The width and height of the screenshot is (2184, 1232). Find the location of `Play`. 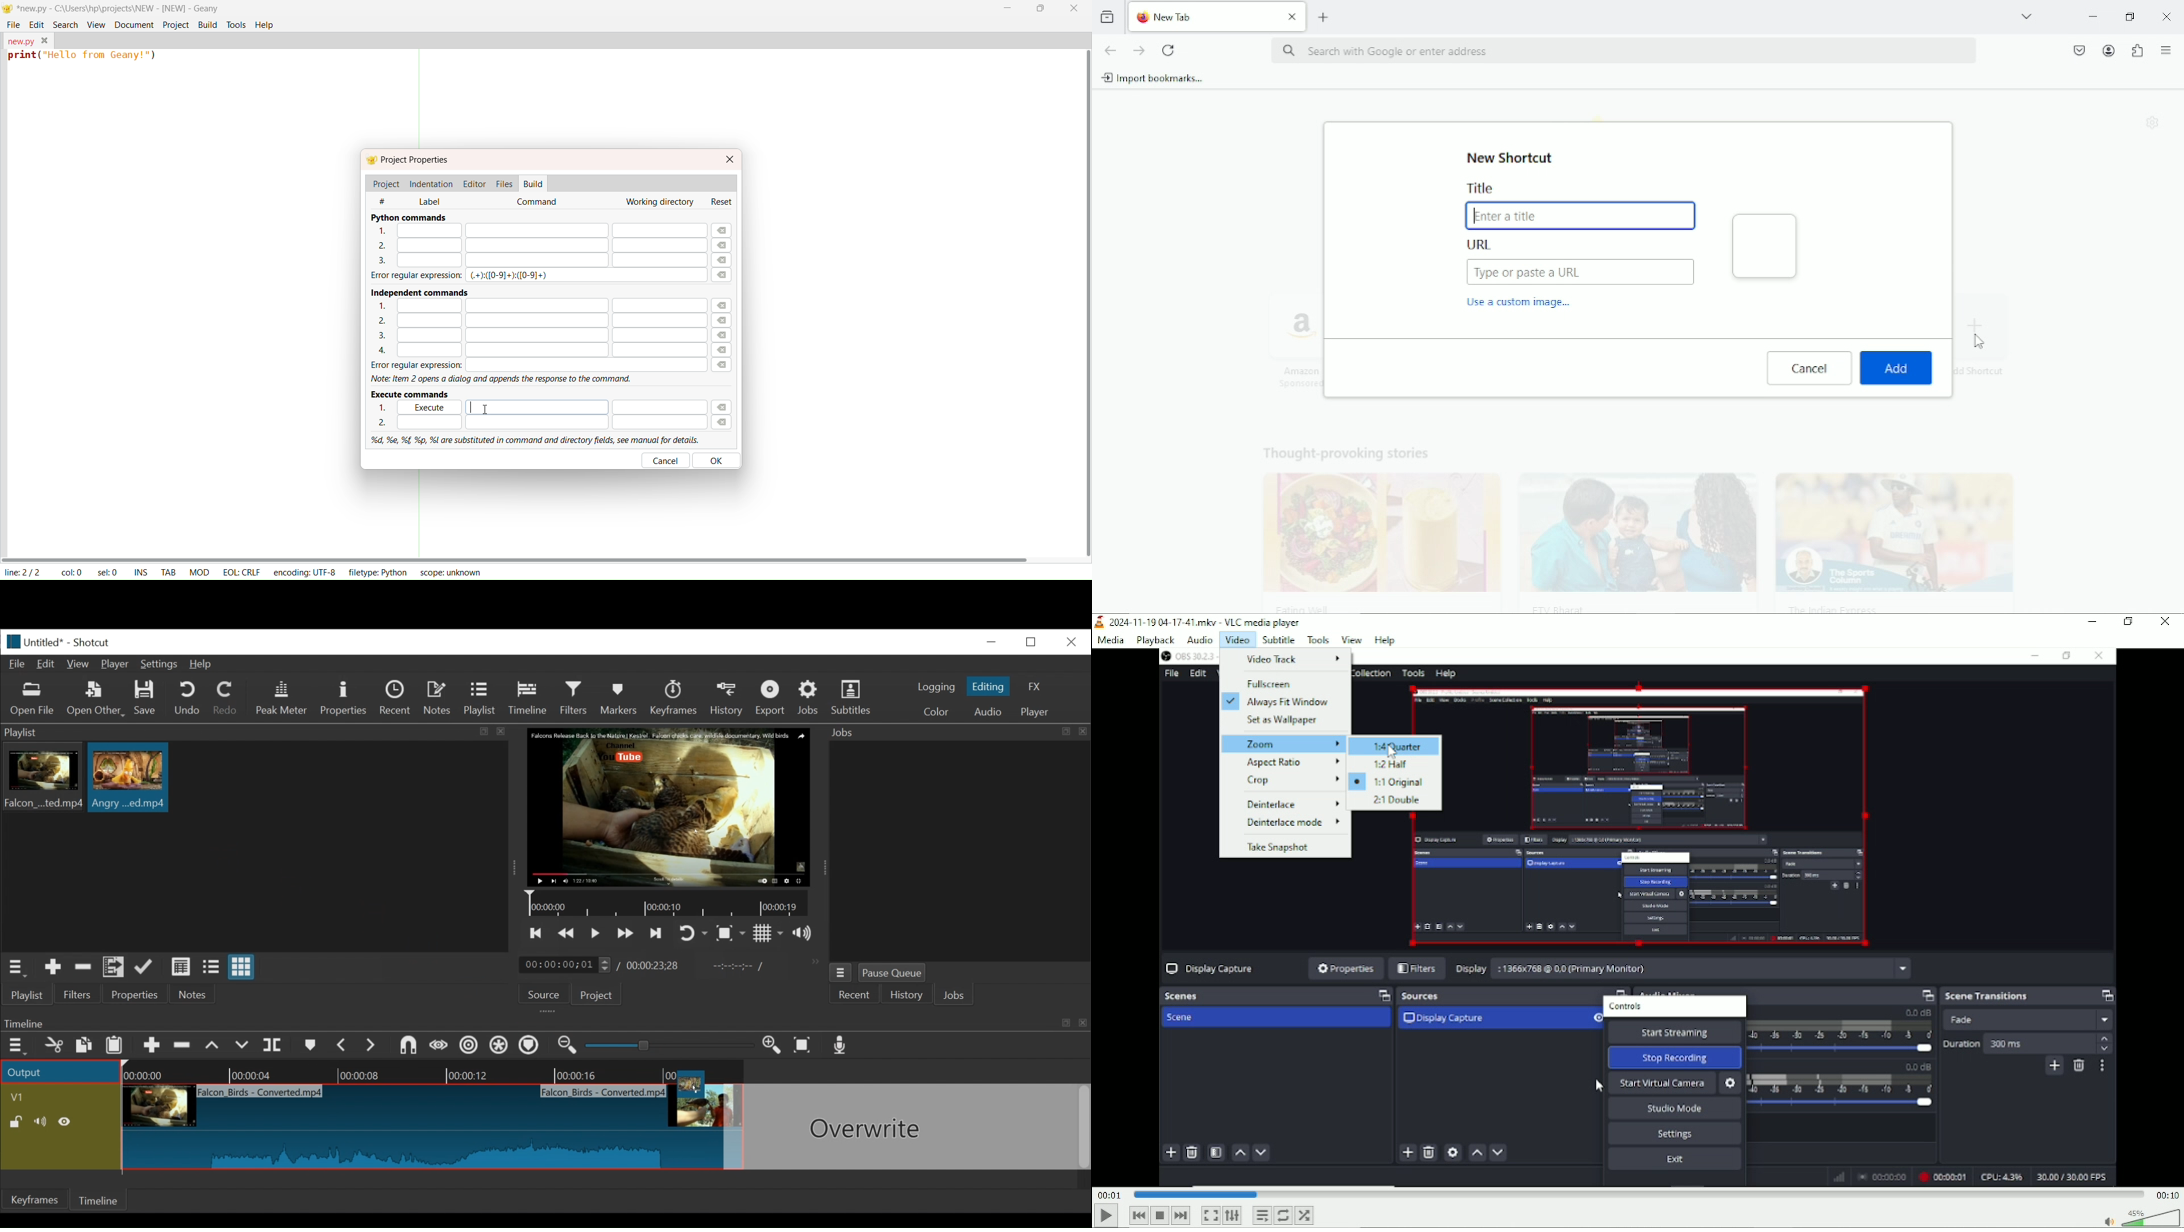

Play is located at coordinates (1104, 1217).